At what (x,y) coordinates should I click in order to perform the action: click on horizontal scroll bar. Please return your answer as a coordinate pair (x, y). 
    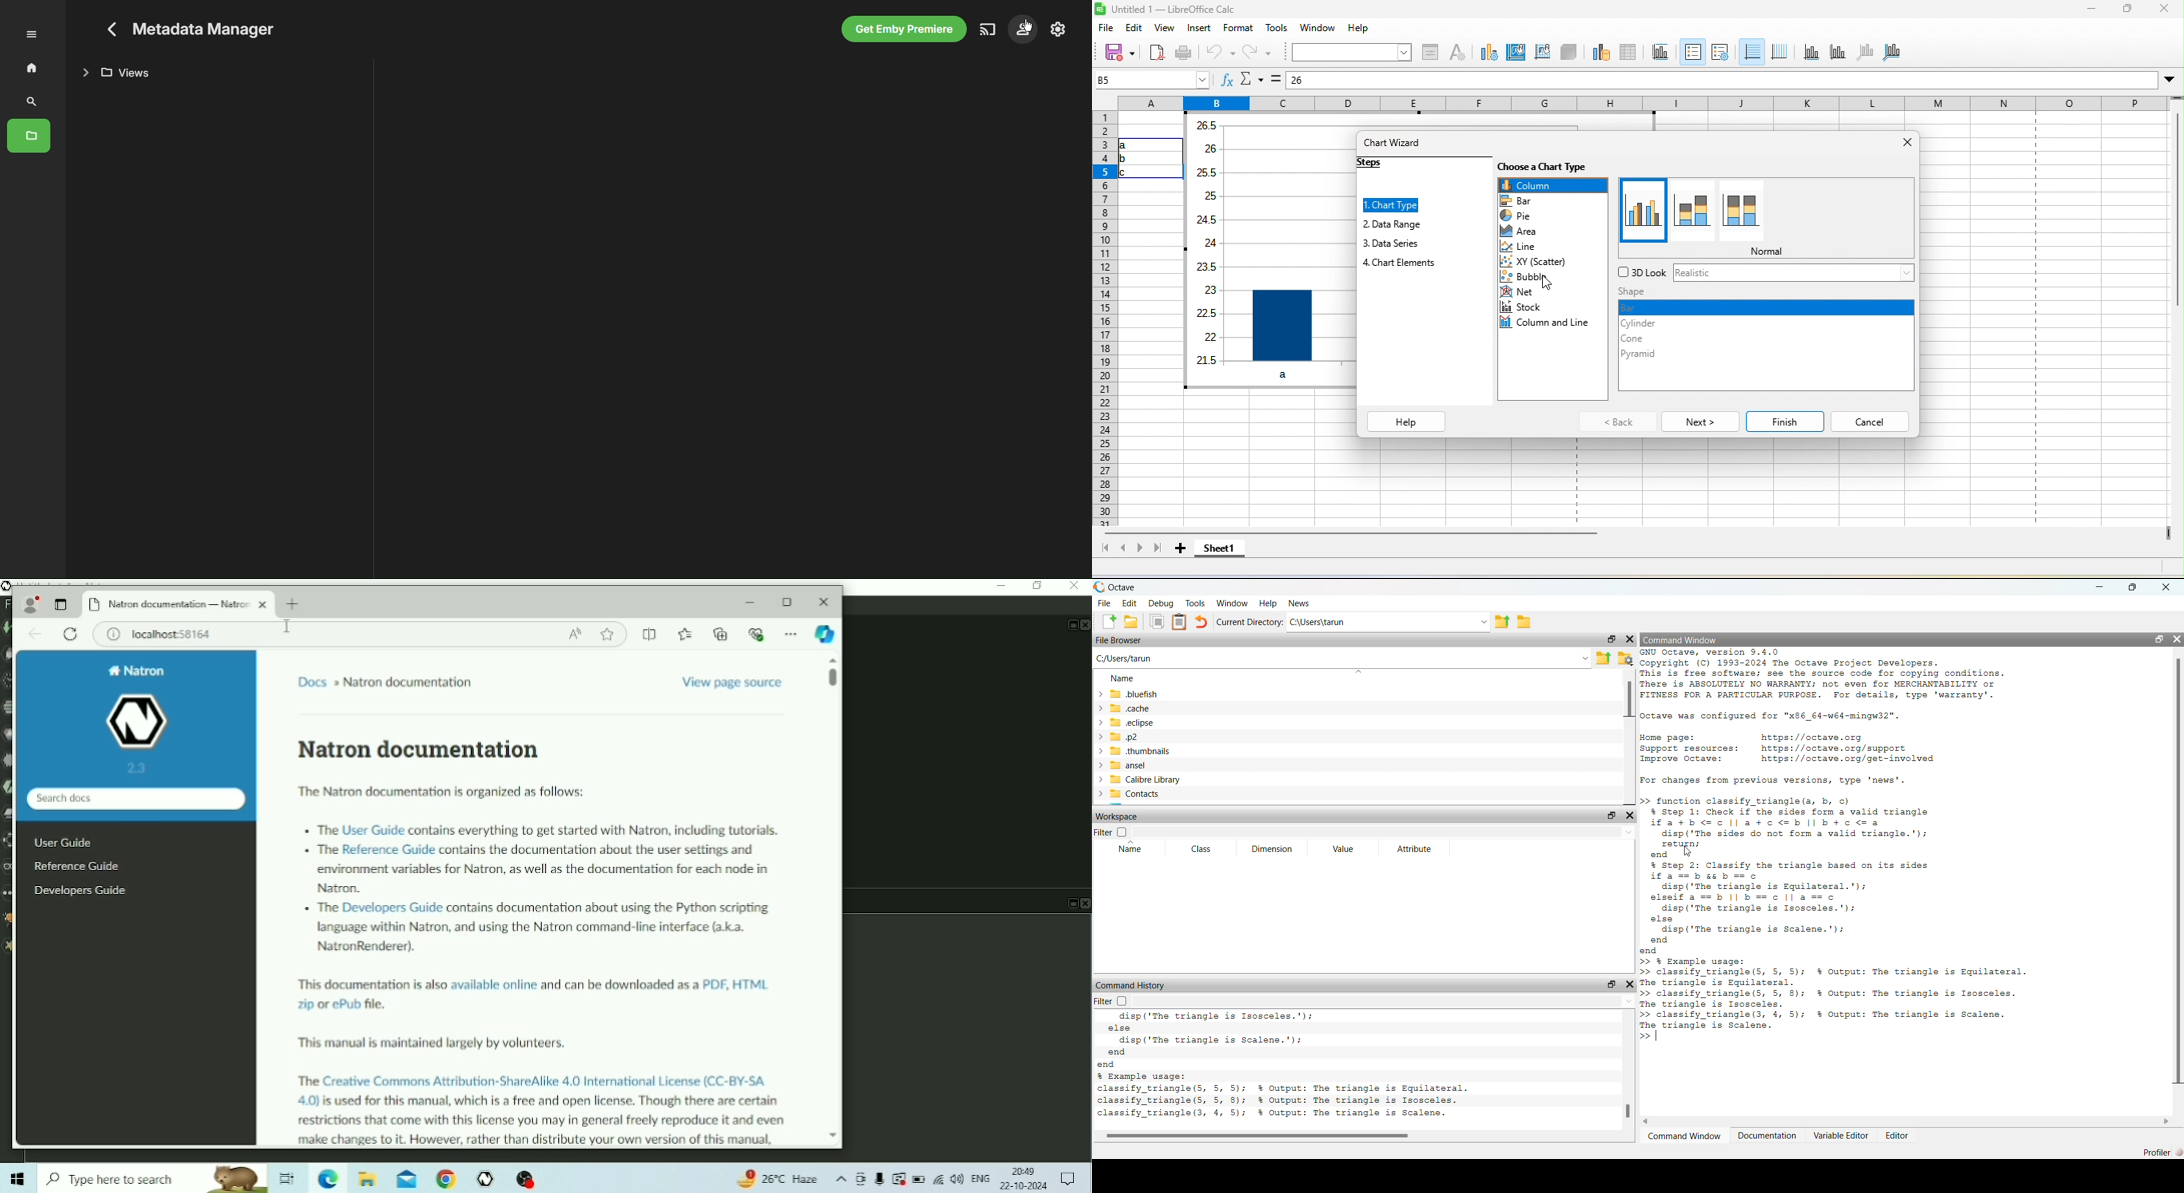
    Looking at the image, I should click on (1358, 536).